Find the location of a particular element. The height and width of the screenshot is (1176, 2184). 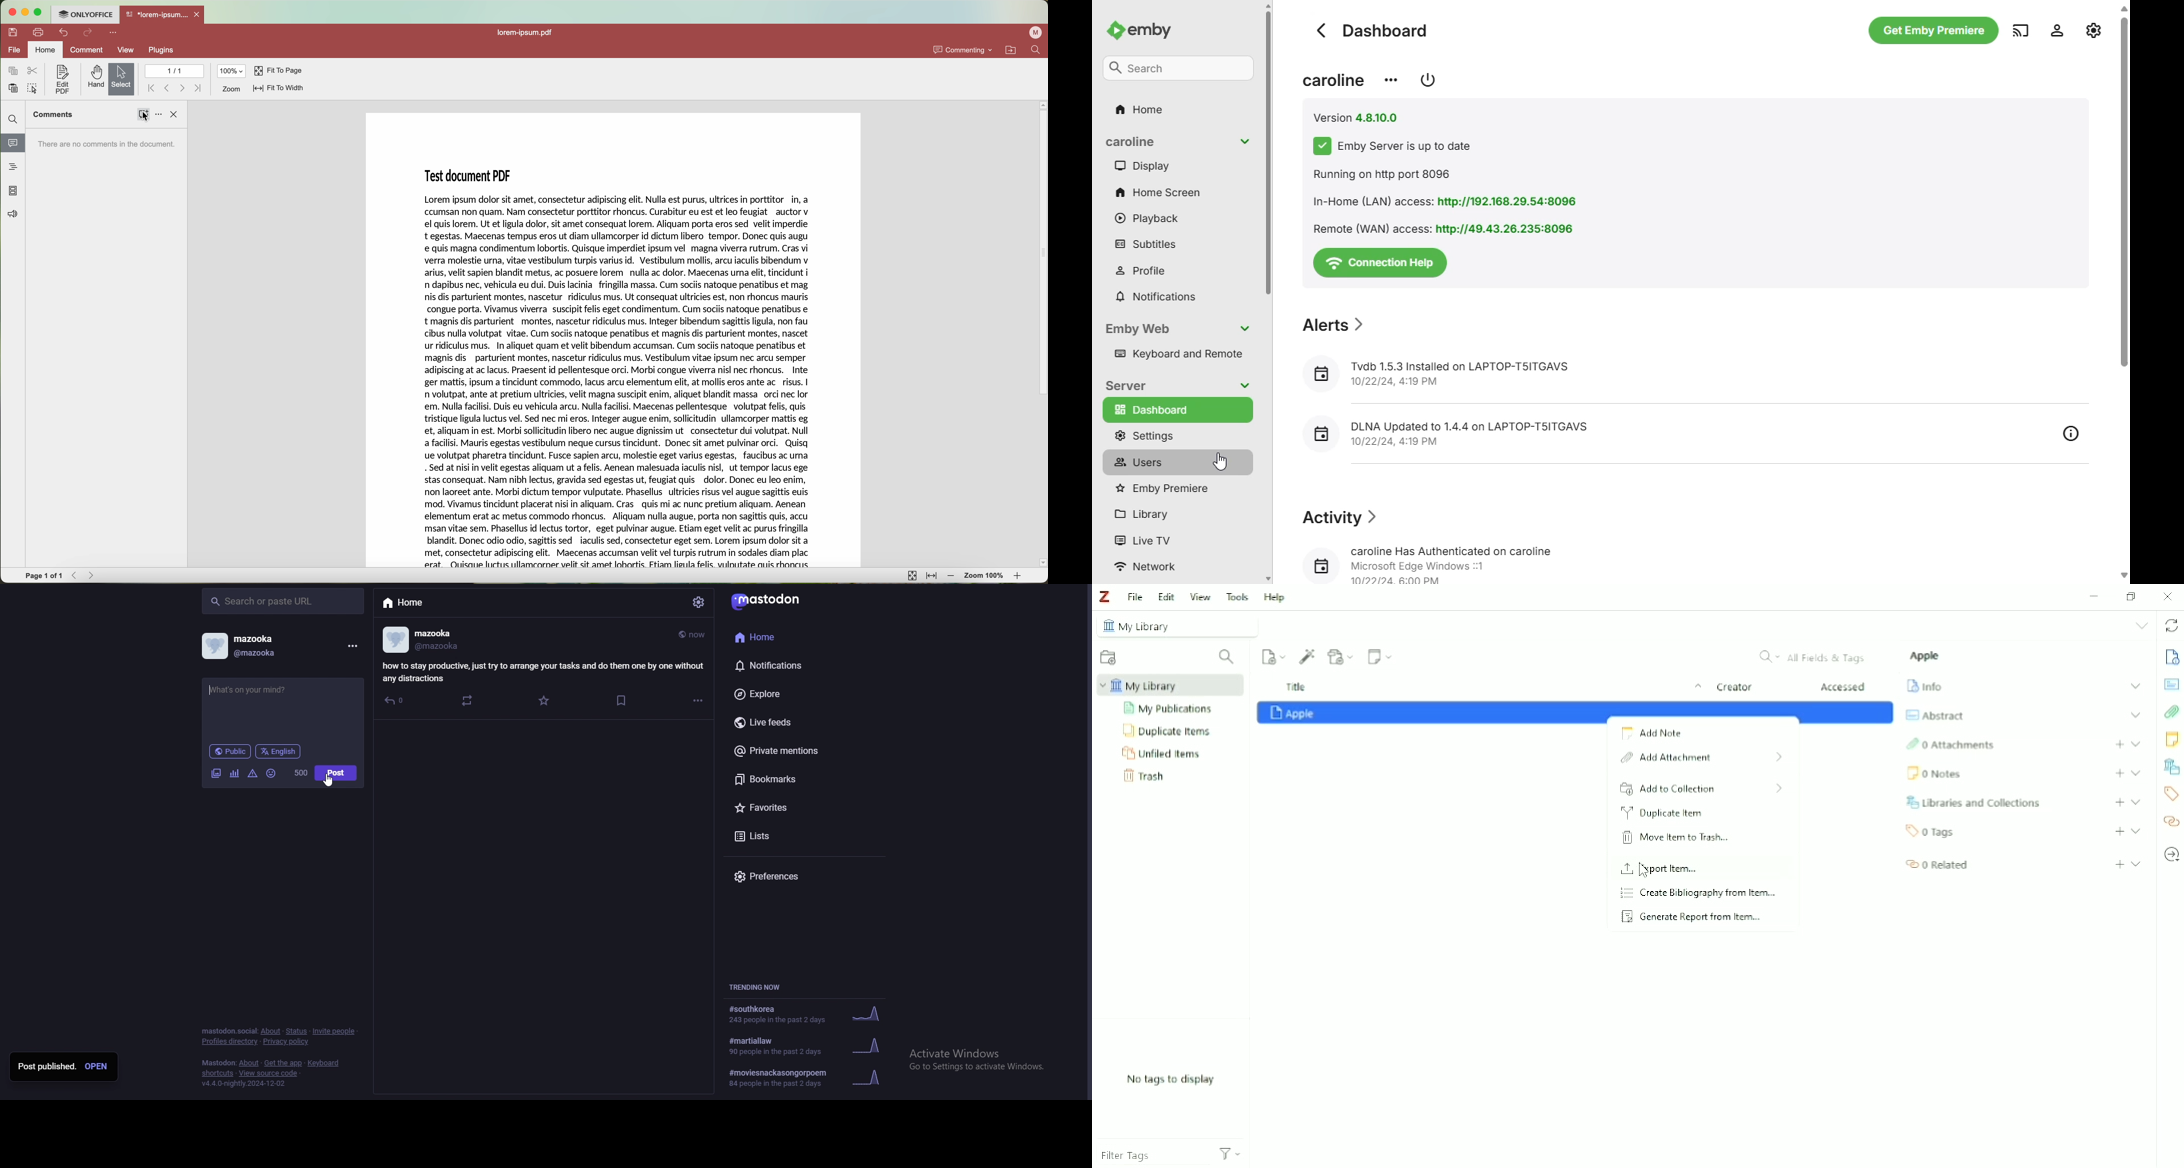

shortcuts is located at coordinates (216, 1074).